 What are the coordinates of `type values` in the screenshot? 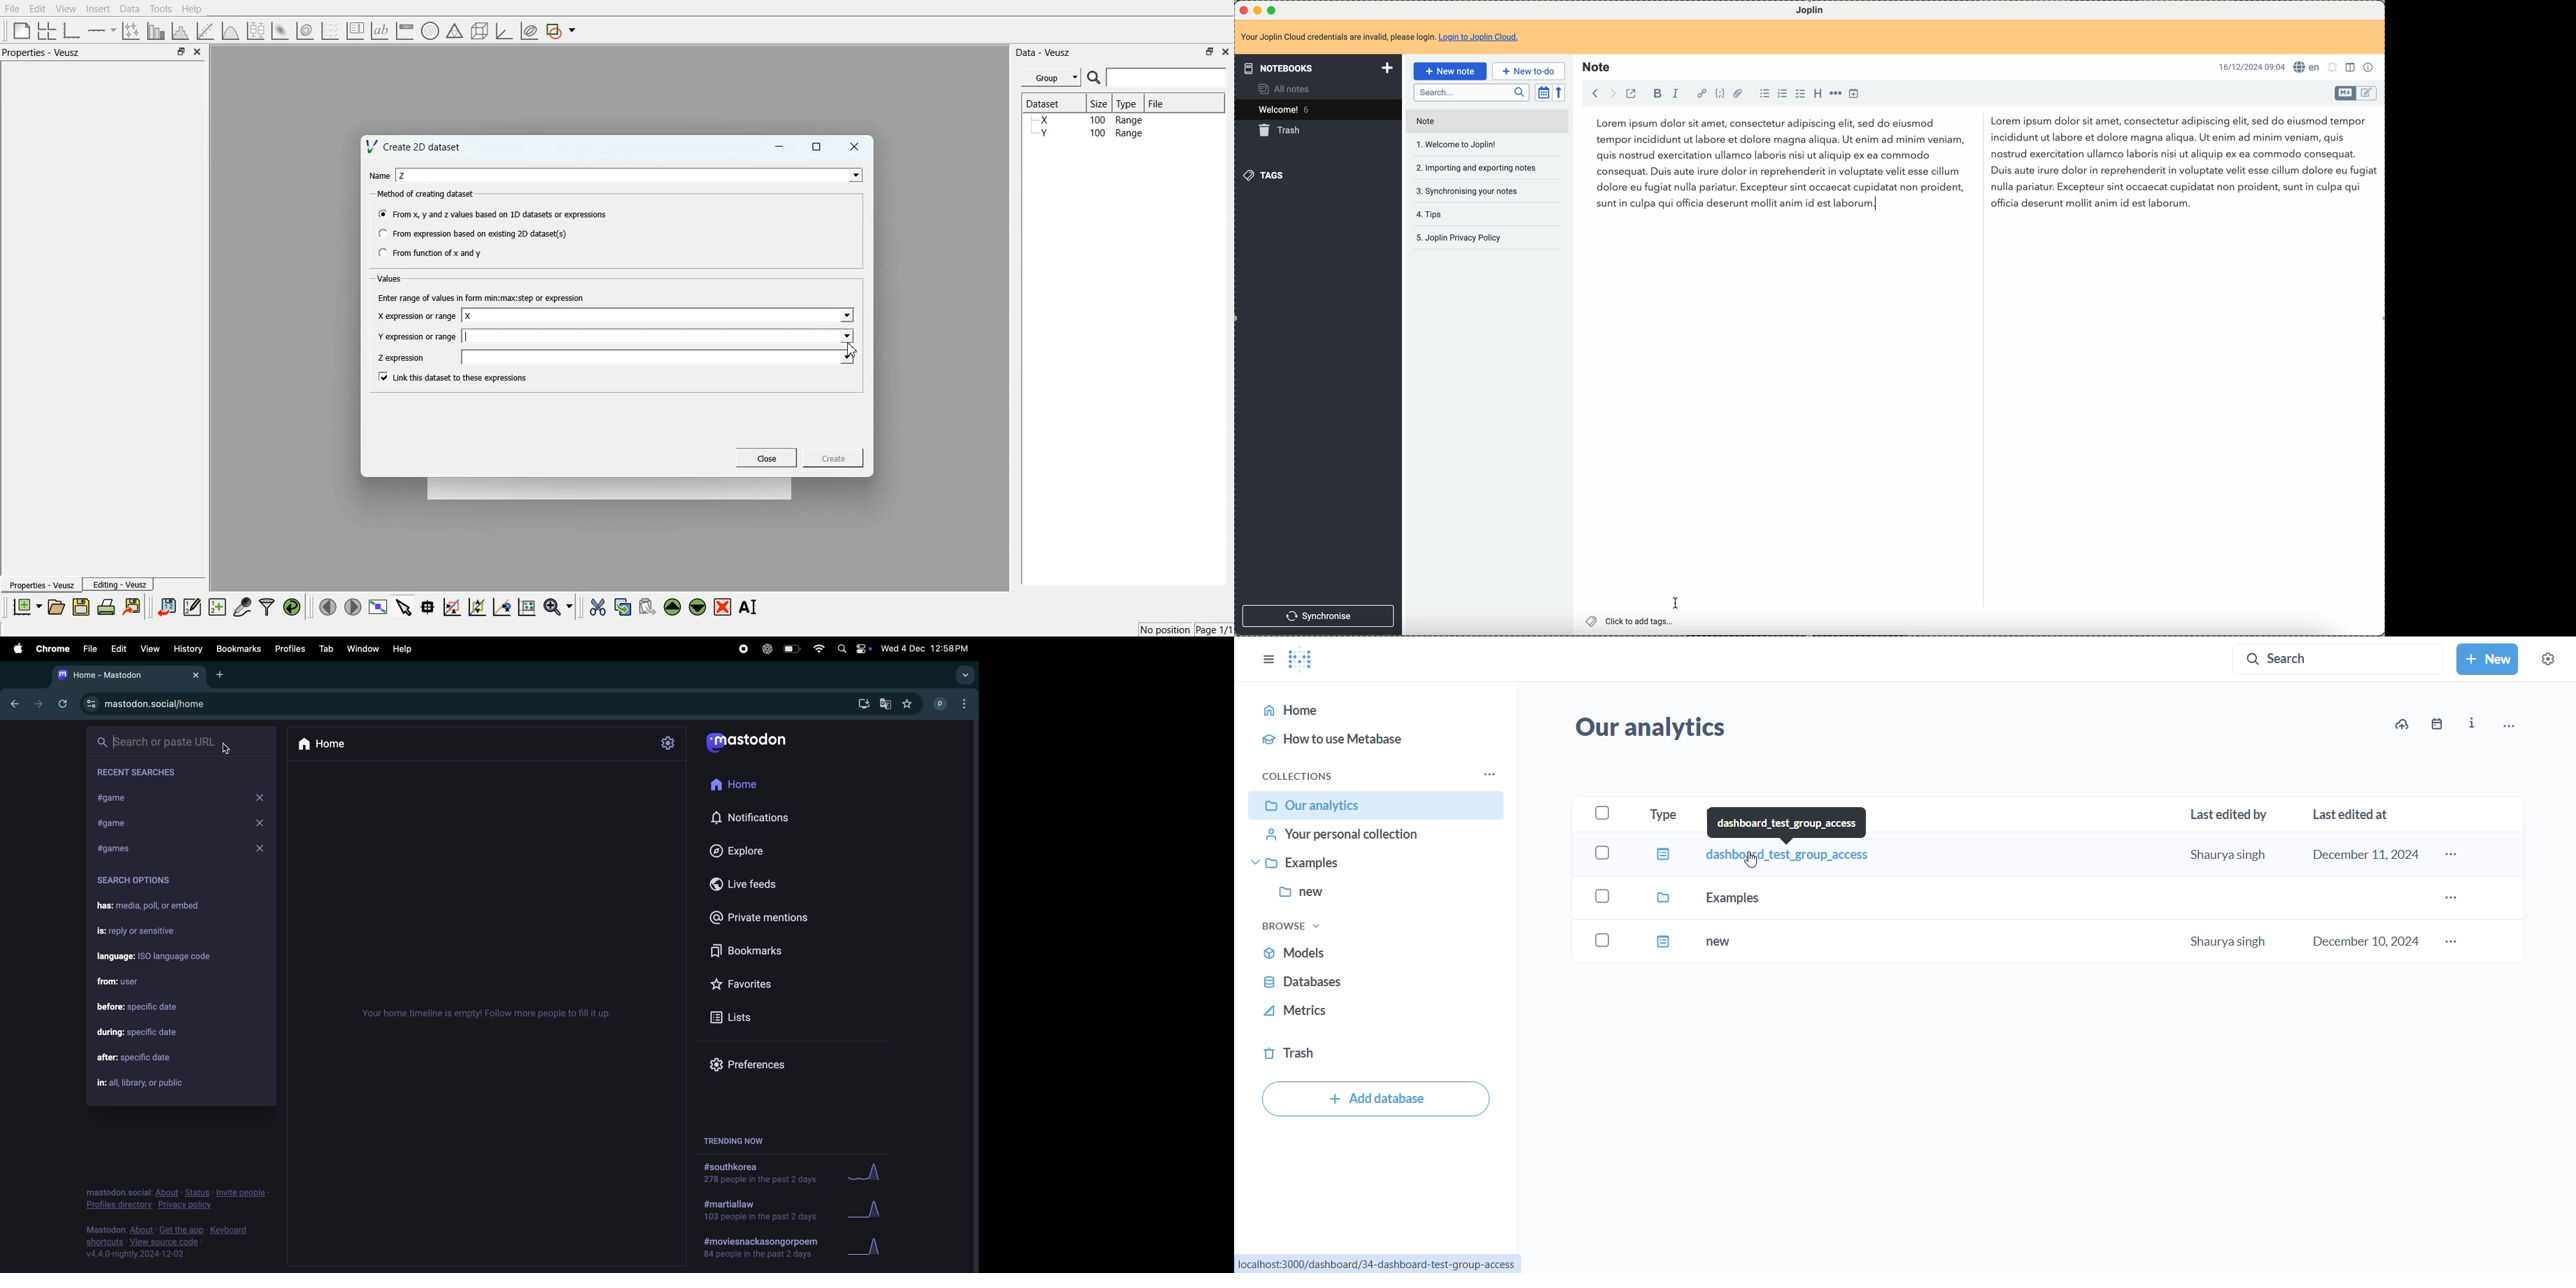 It's located at (1670, 901).